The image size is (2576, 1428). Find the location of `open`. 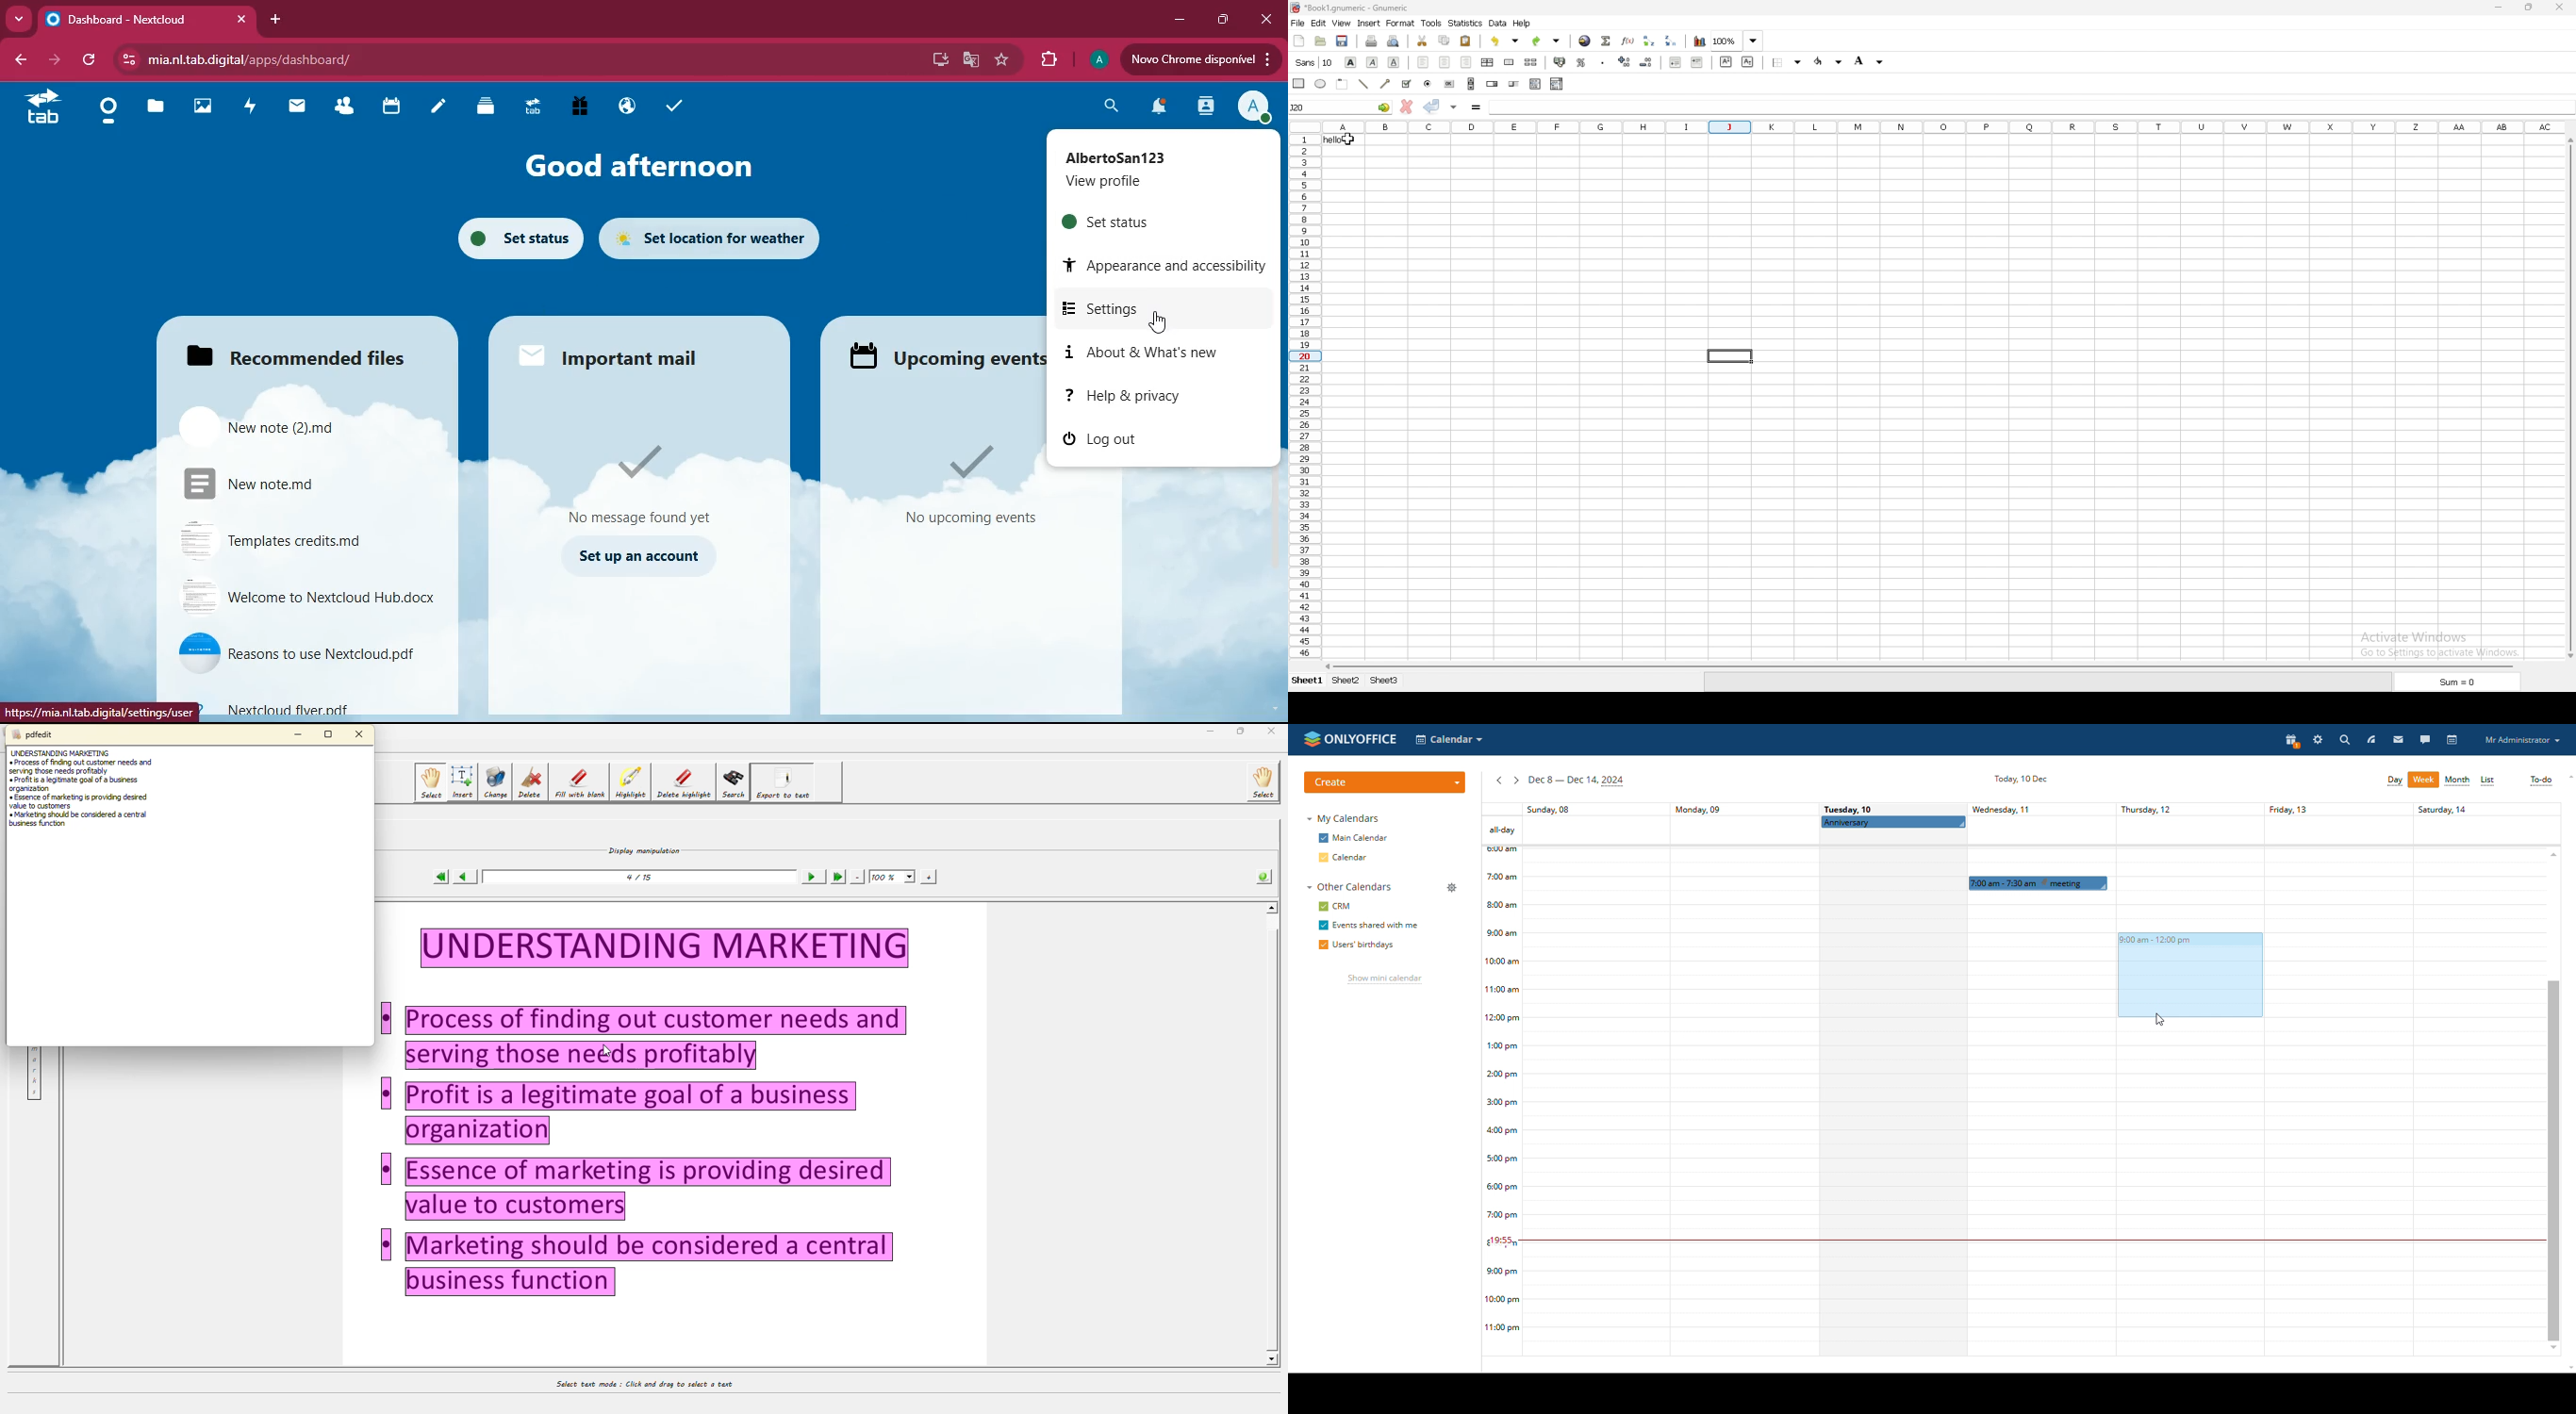

open is located at coordinates (1322, 42).